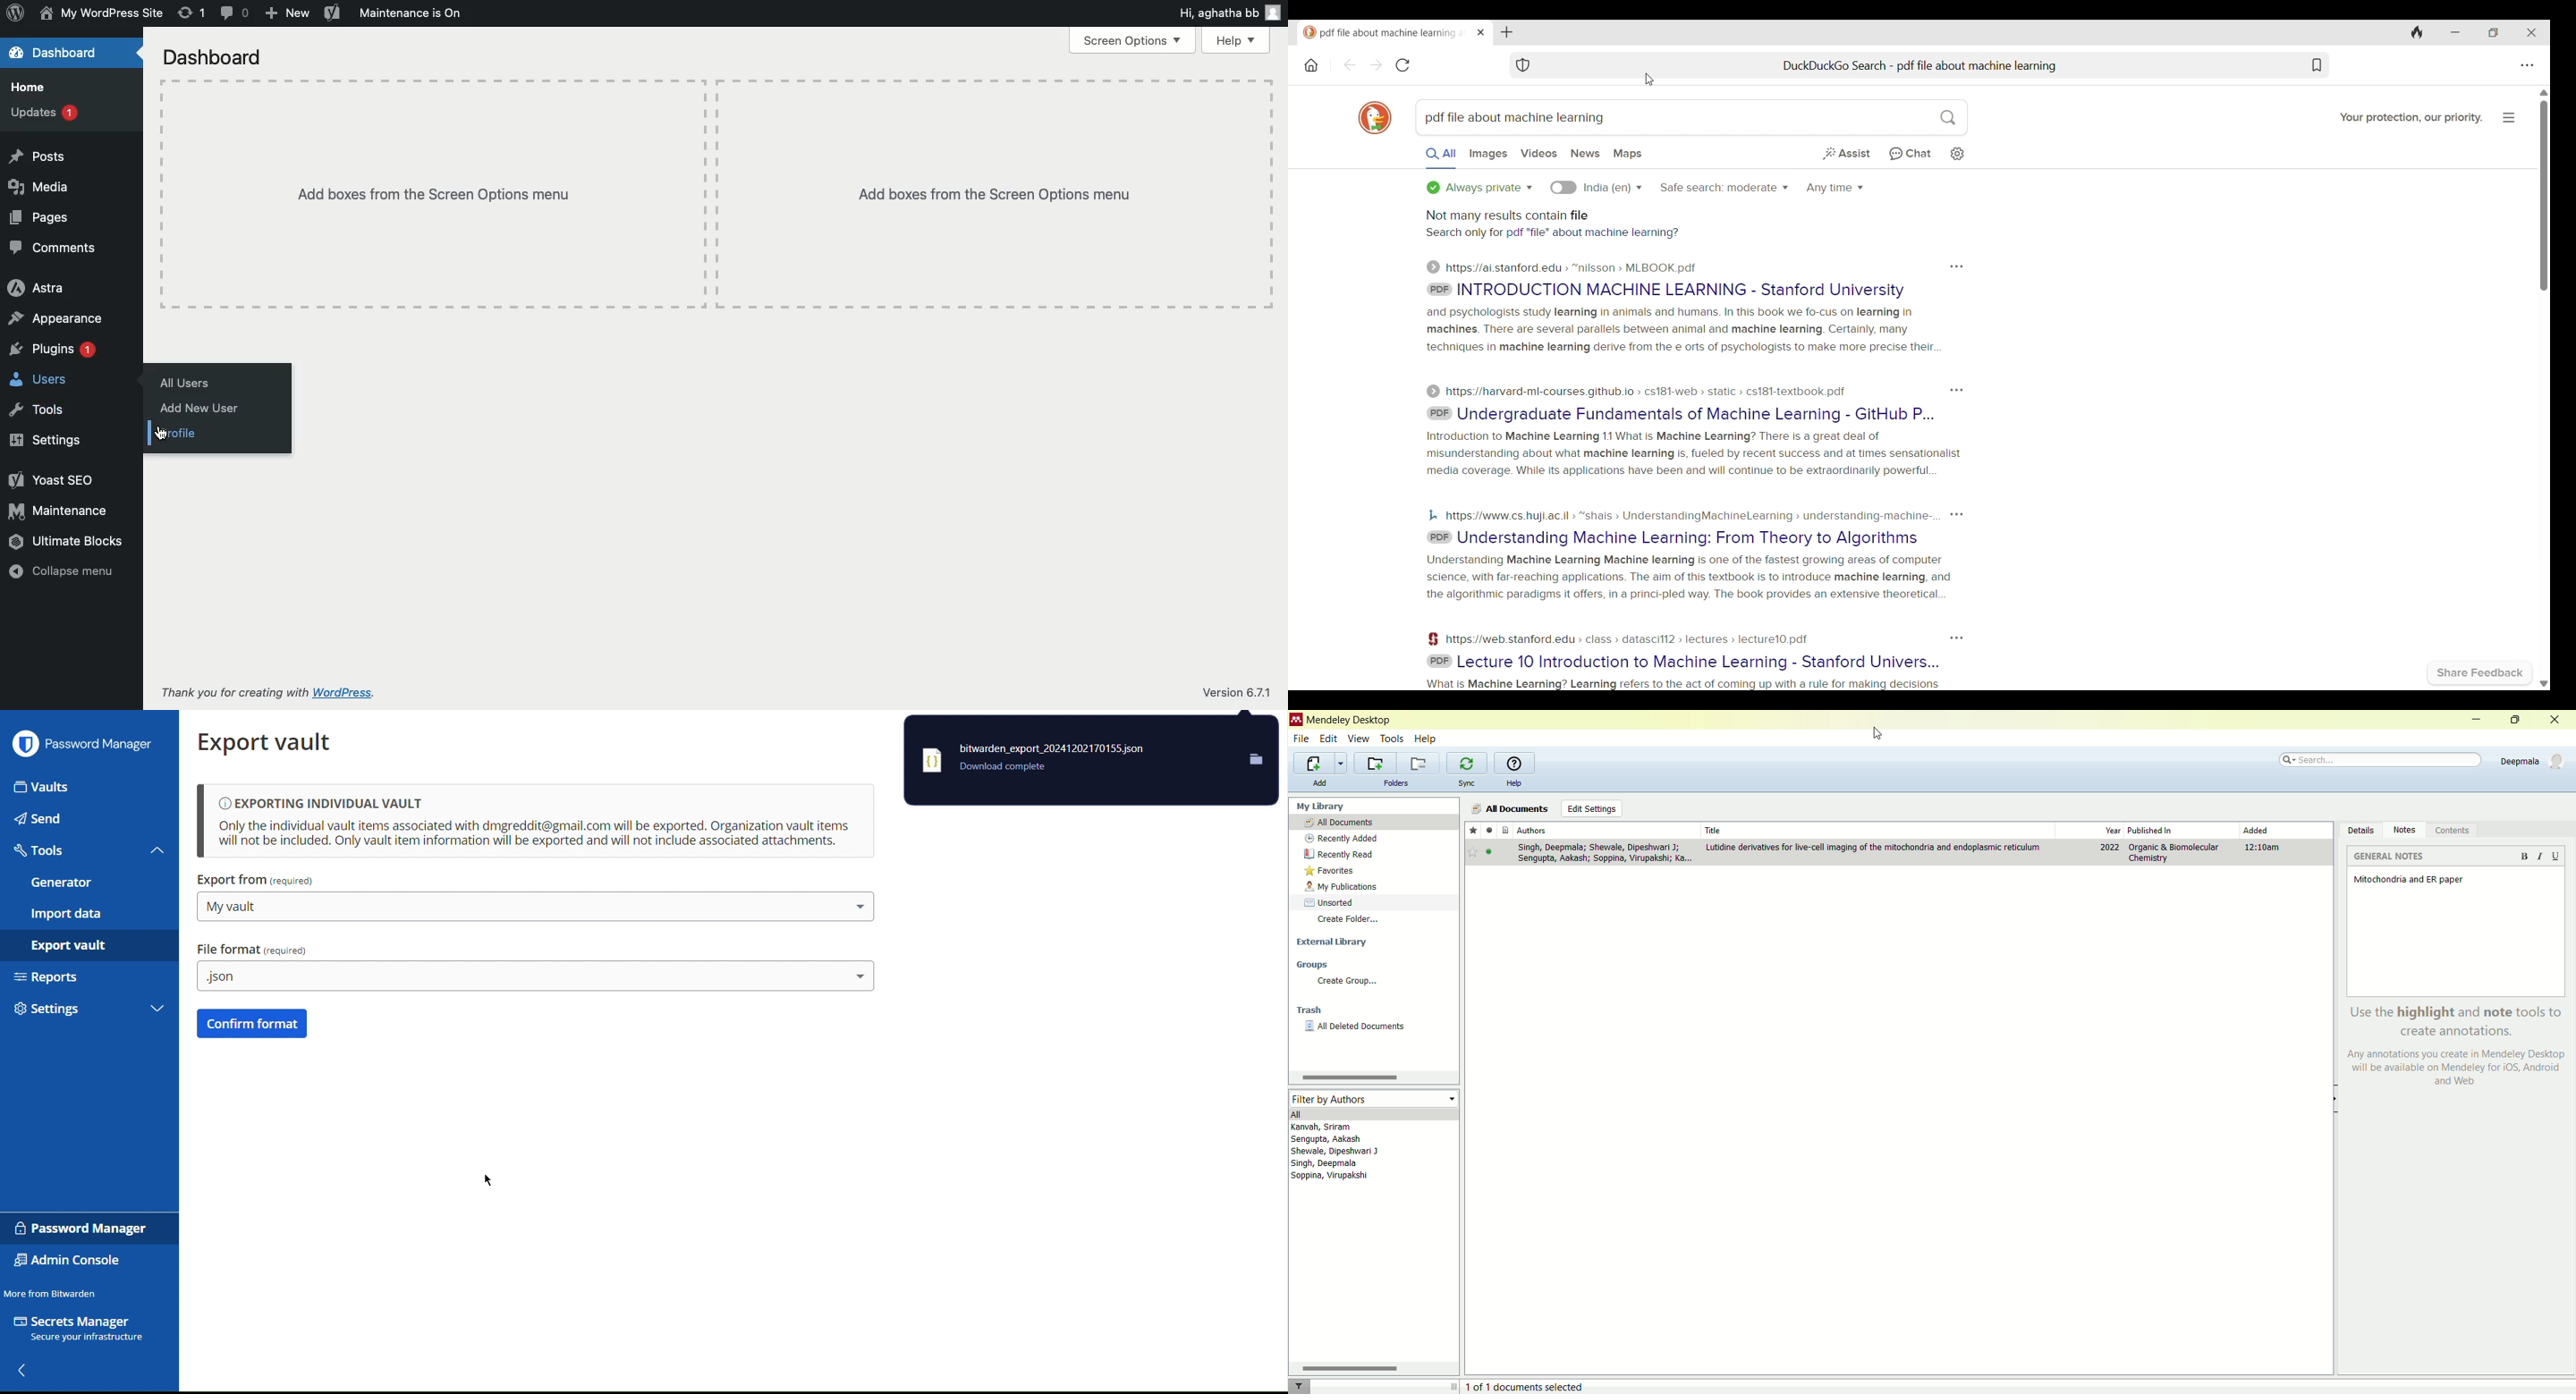  I want to click on https://harvard-ml-courses.github.io » cs181-web > static » cs181-textbook. pdf, so click(1646, 391).